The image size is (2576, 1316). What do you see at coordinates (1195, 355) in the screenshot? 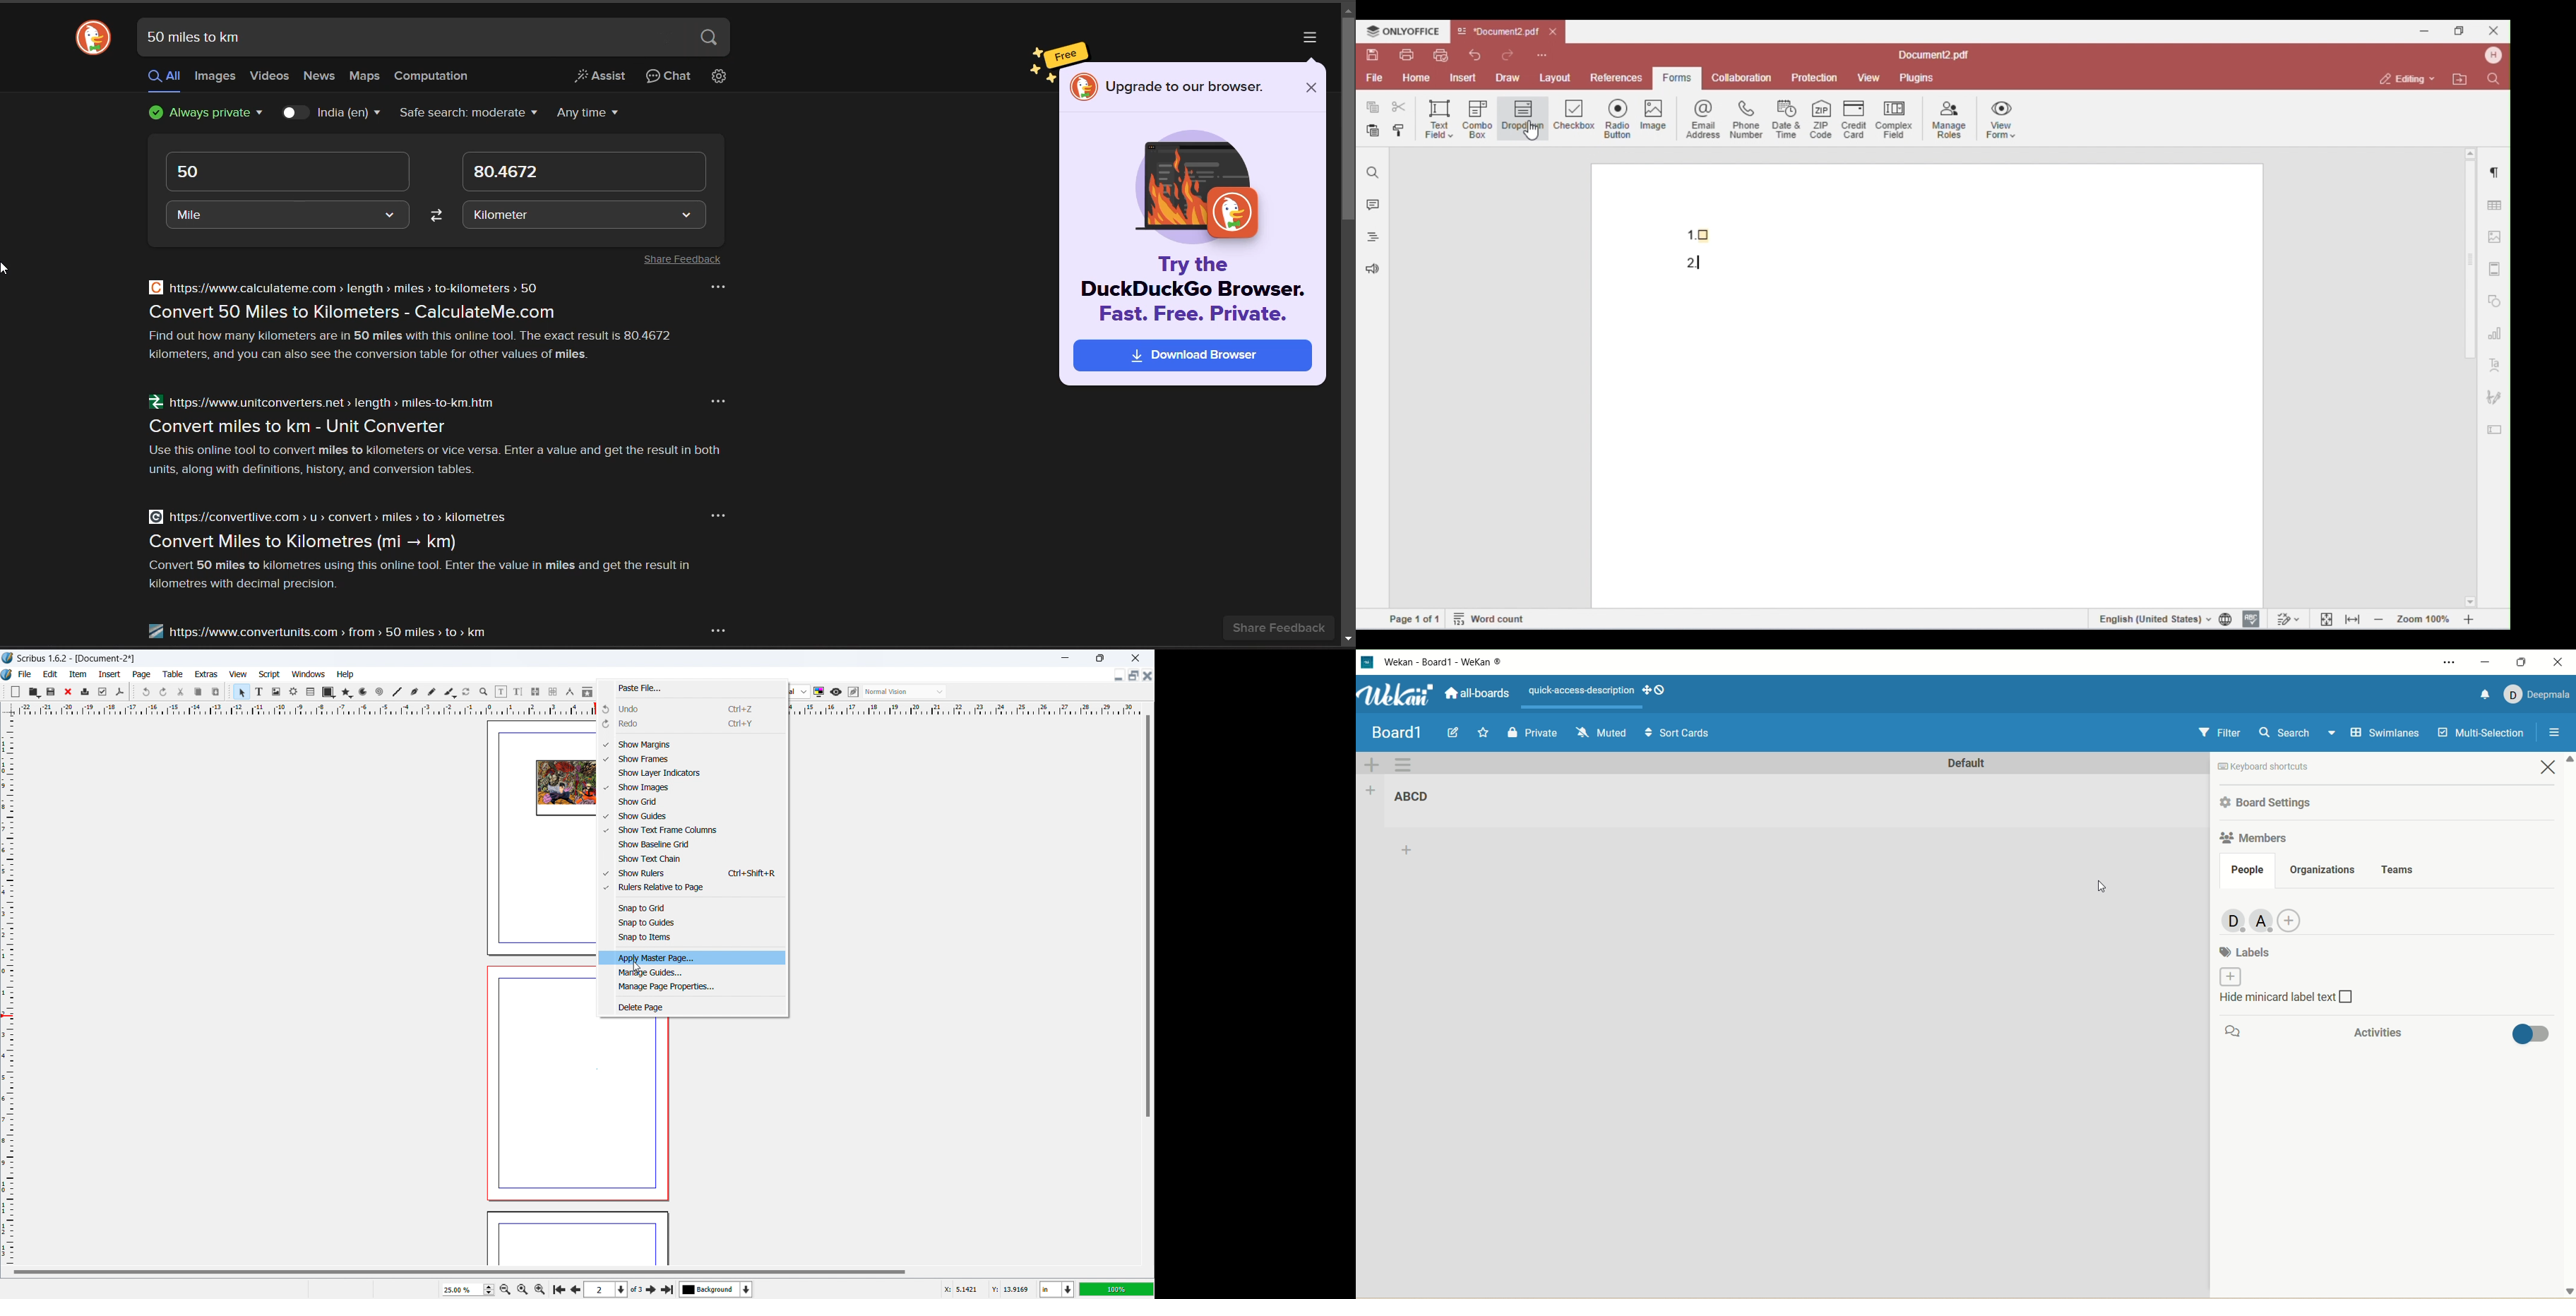
I see `download browser` at bounding box center [1195, 355].